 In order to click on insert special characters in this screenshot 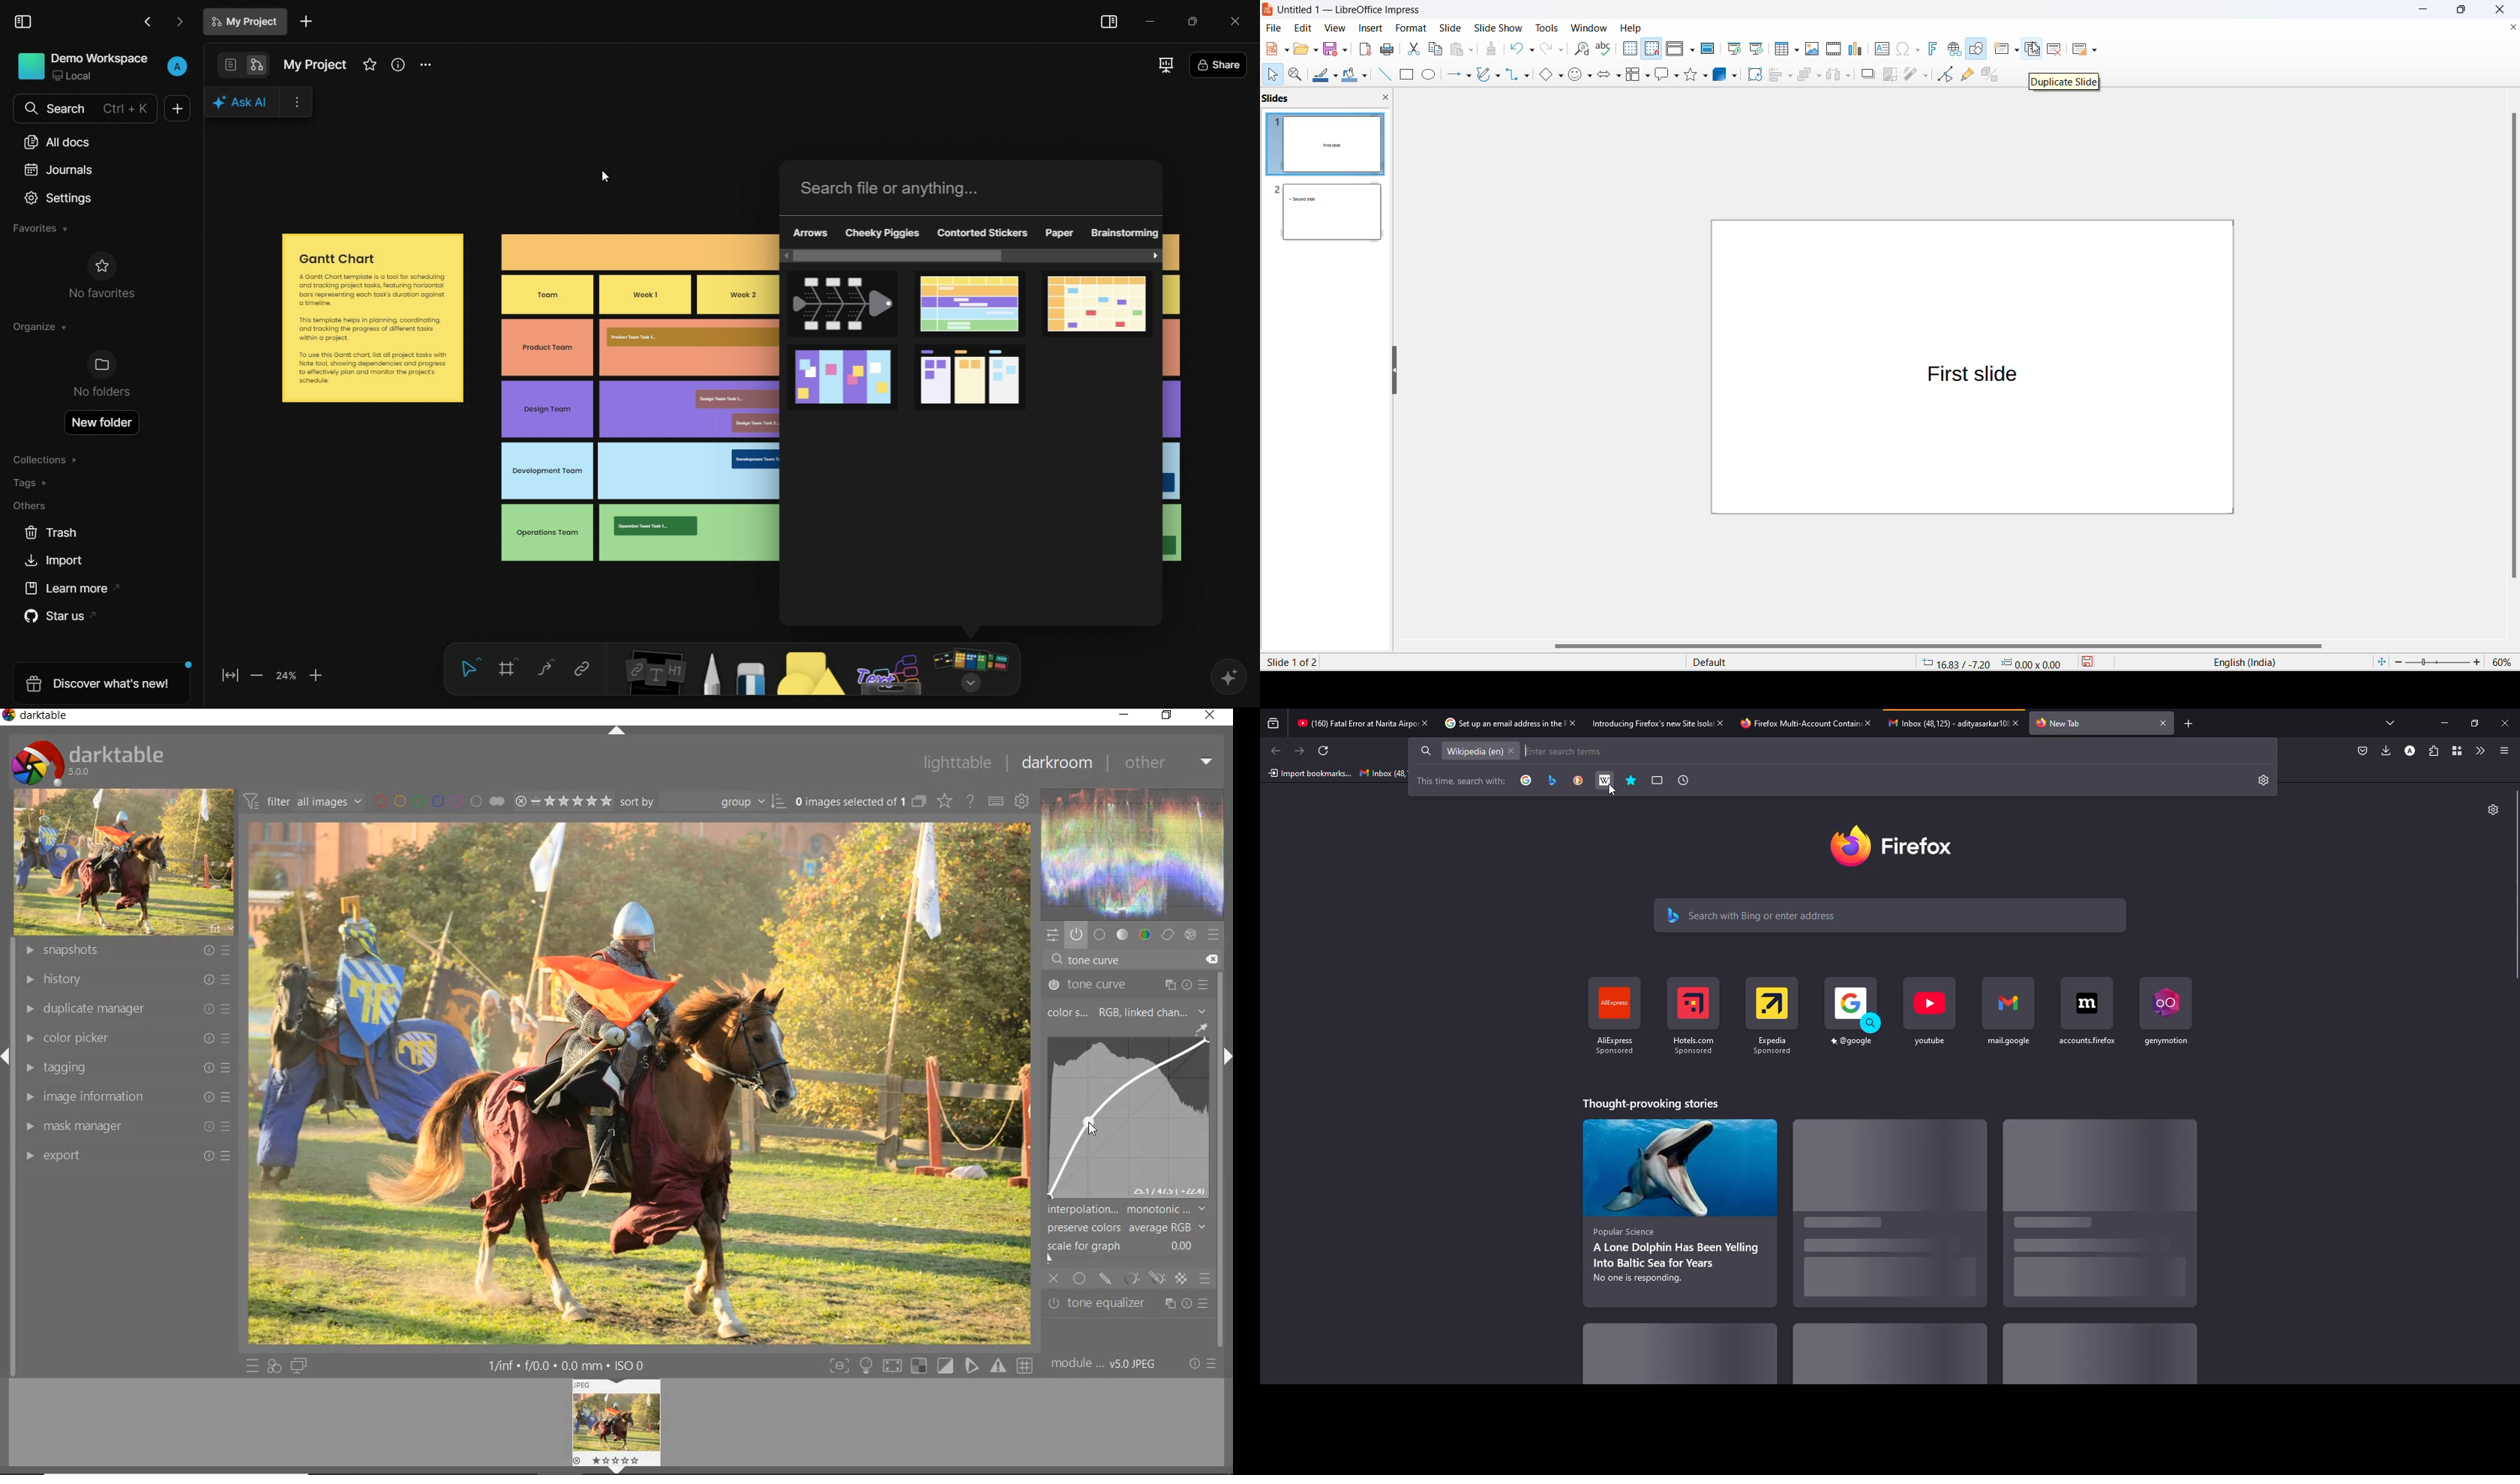, I will do `click(1907, 49)`.